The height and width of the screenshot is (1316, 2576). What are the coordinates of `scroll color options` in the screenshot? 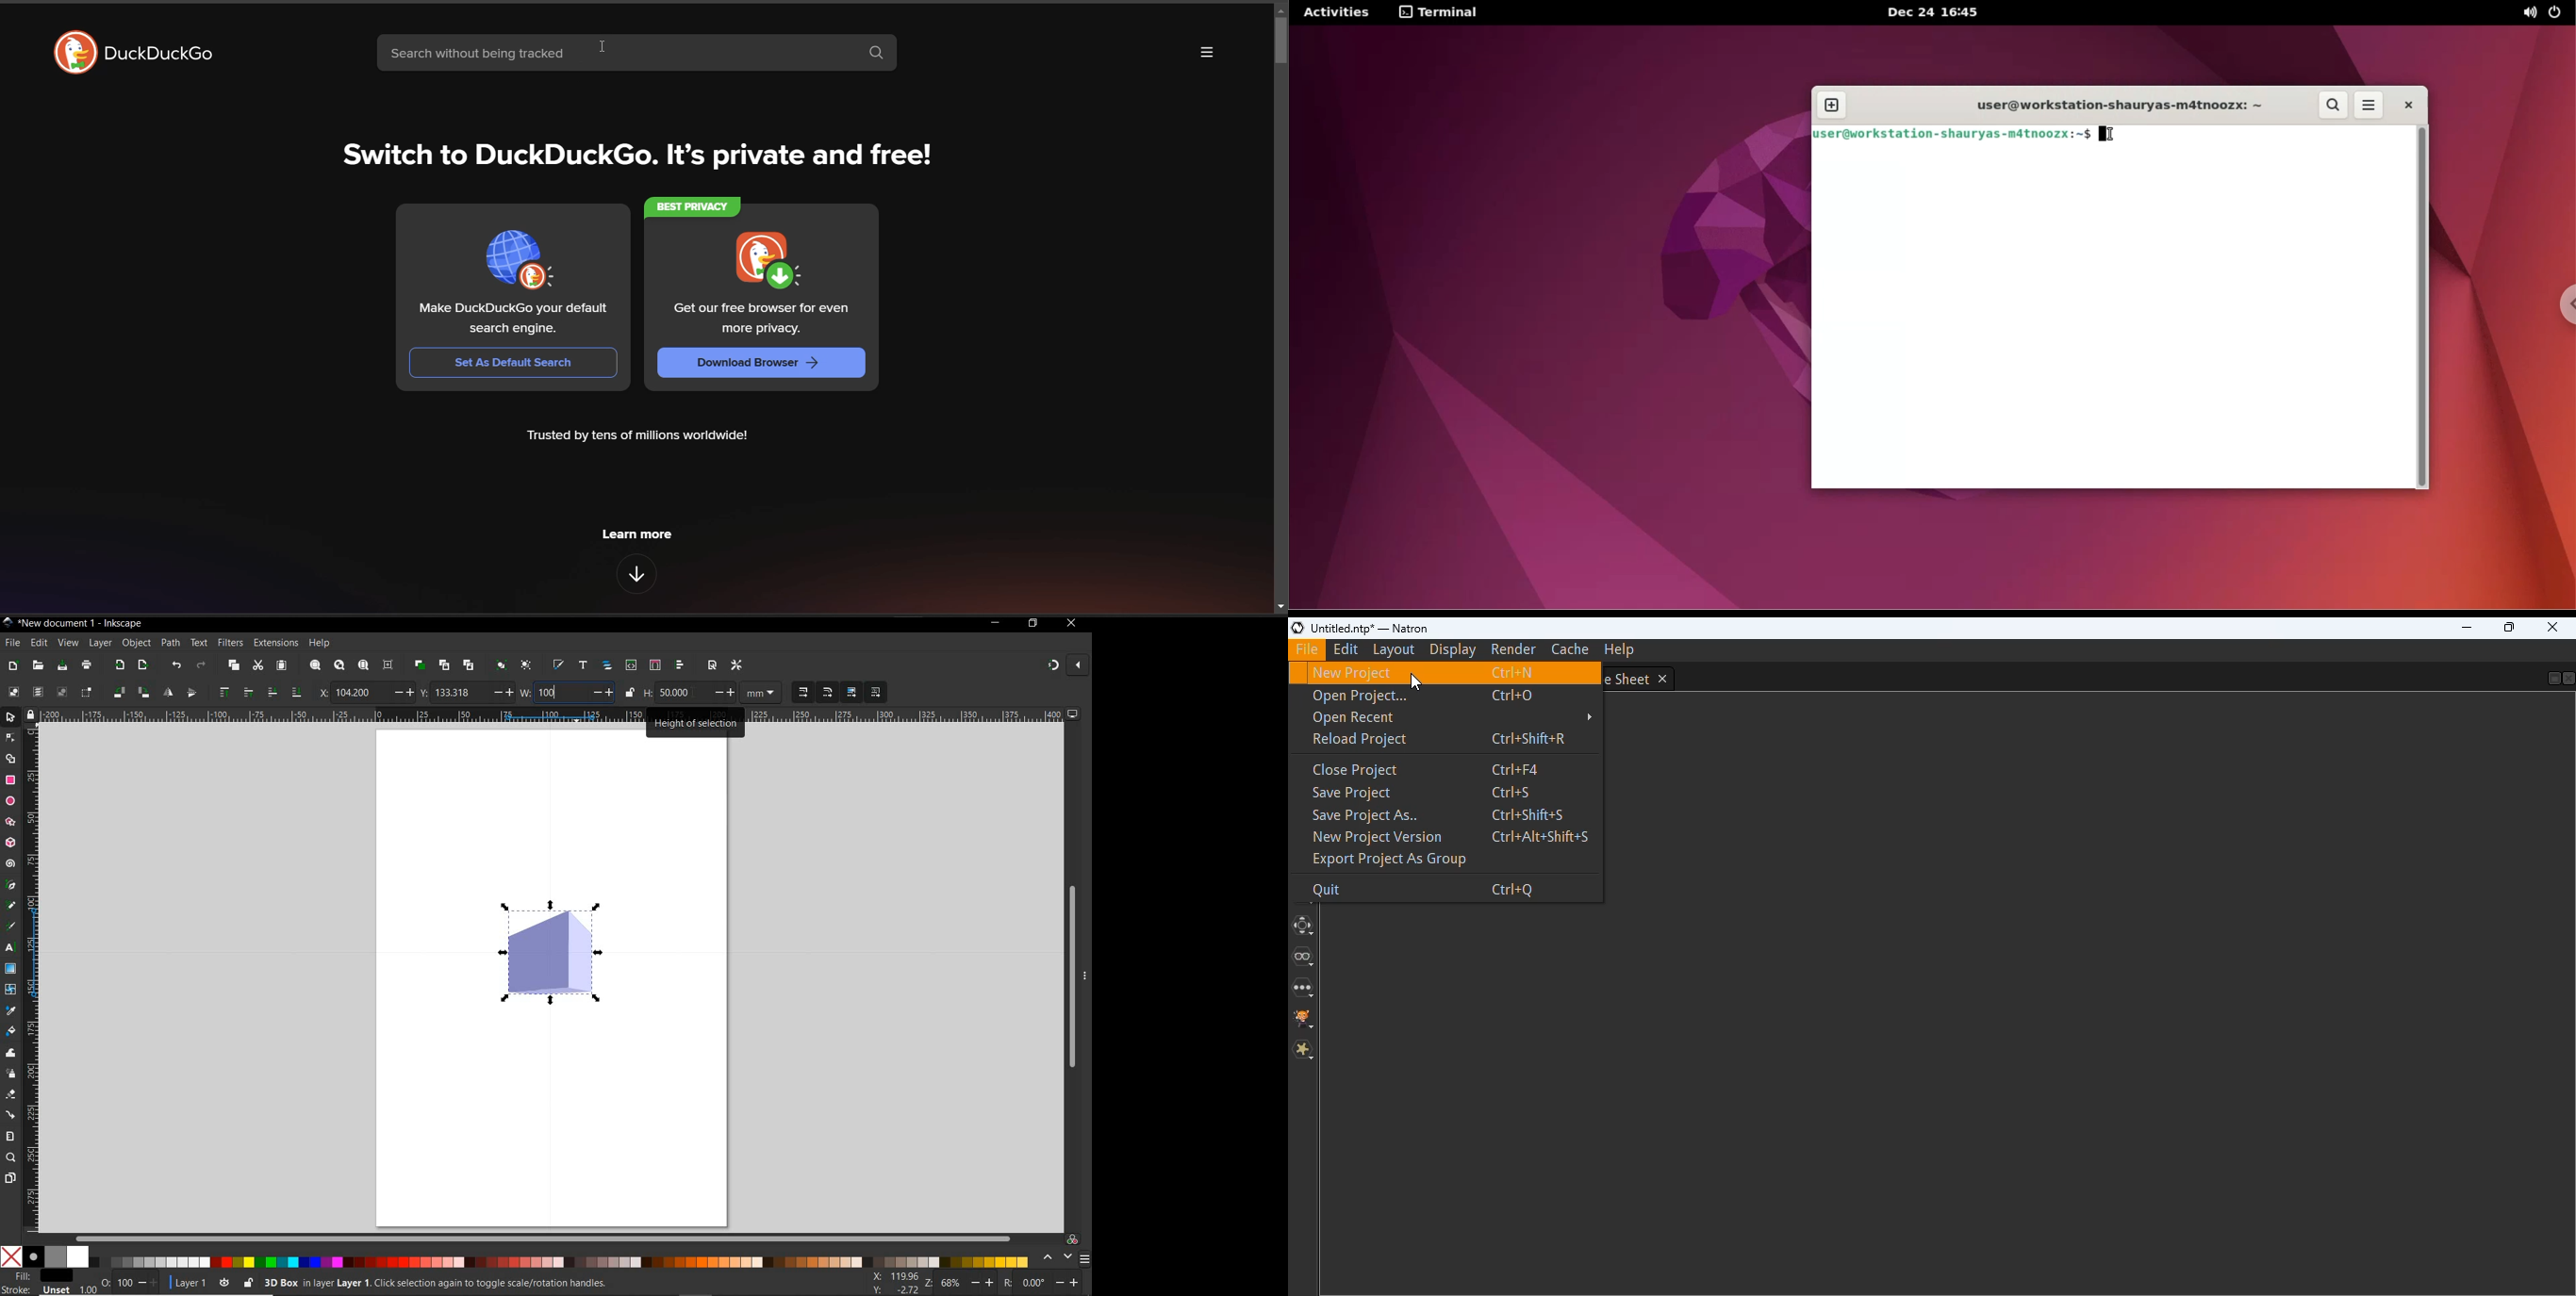 It's located at (1057, 1258).